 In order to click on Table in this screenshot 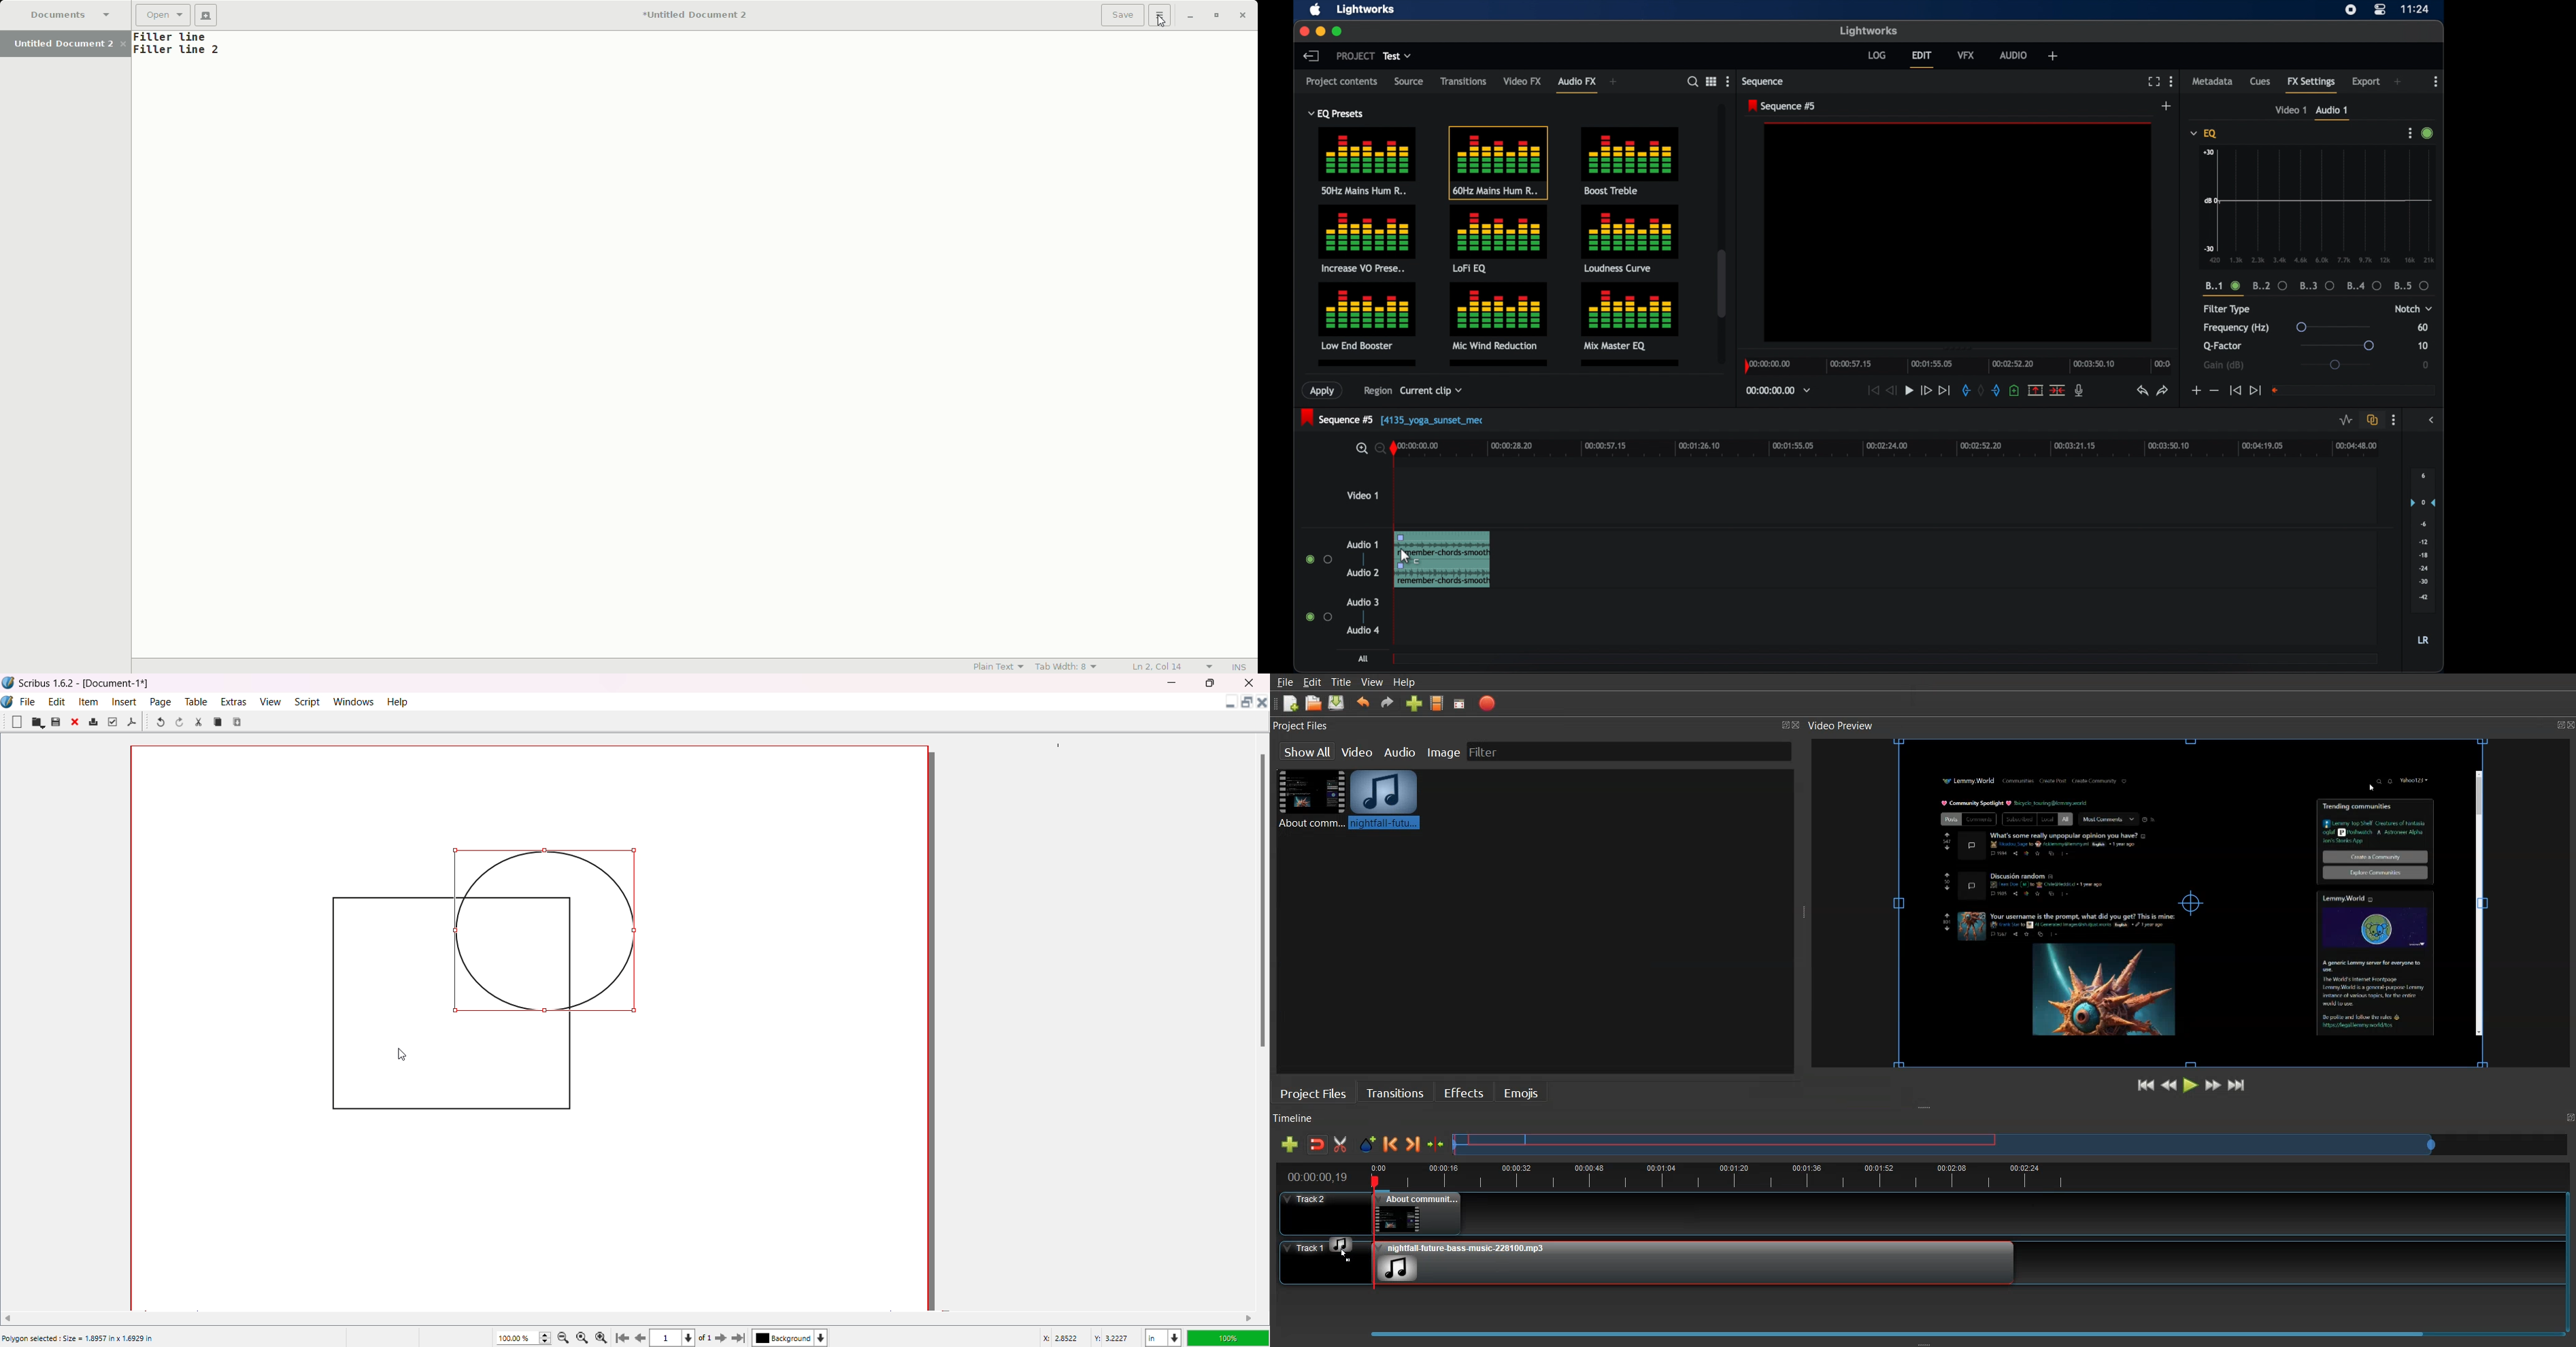, I will do `click(195, 701)`.